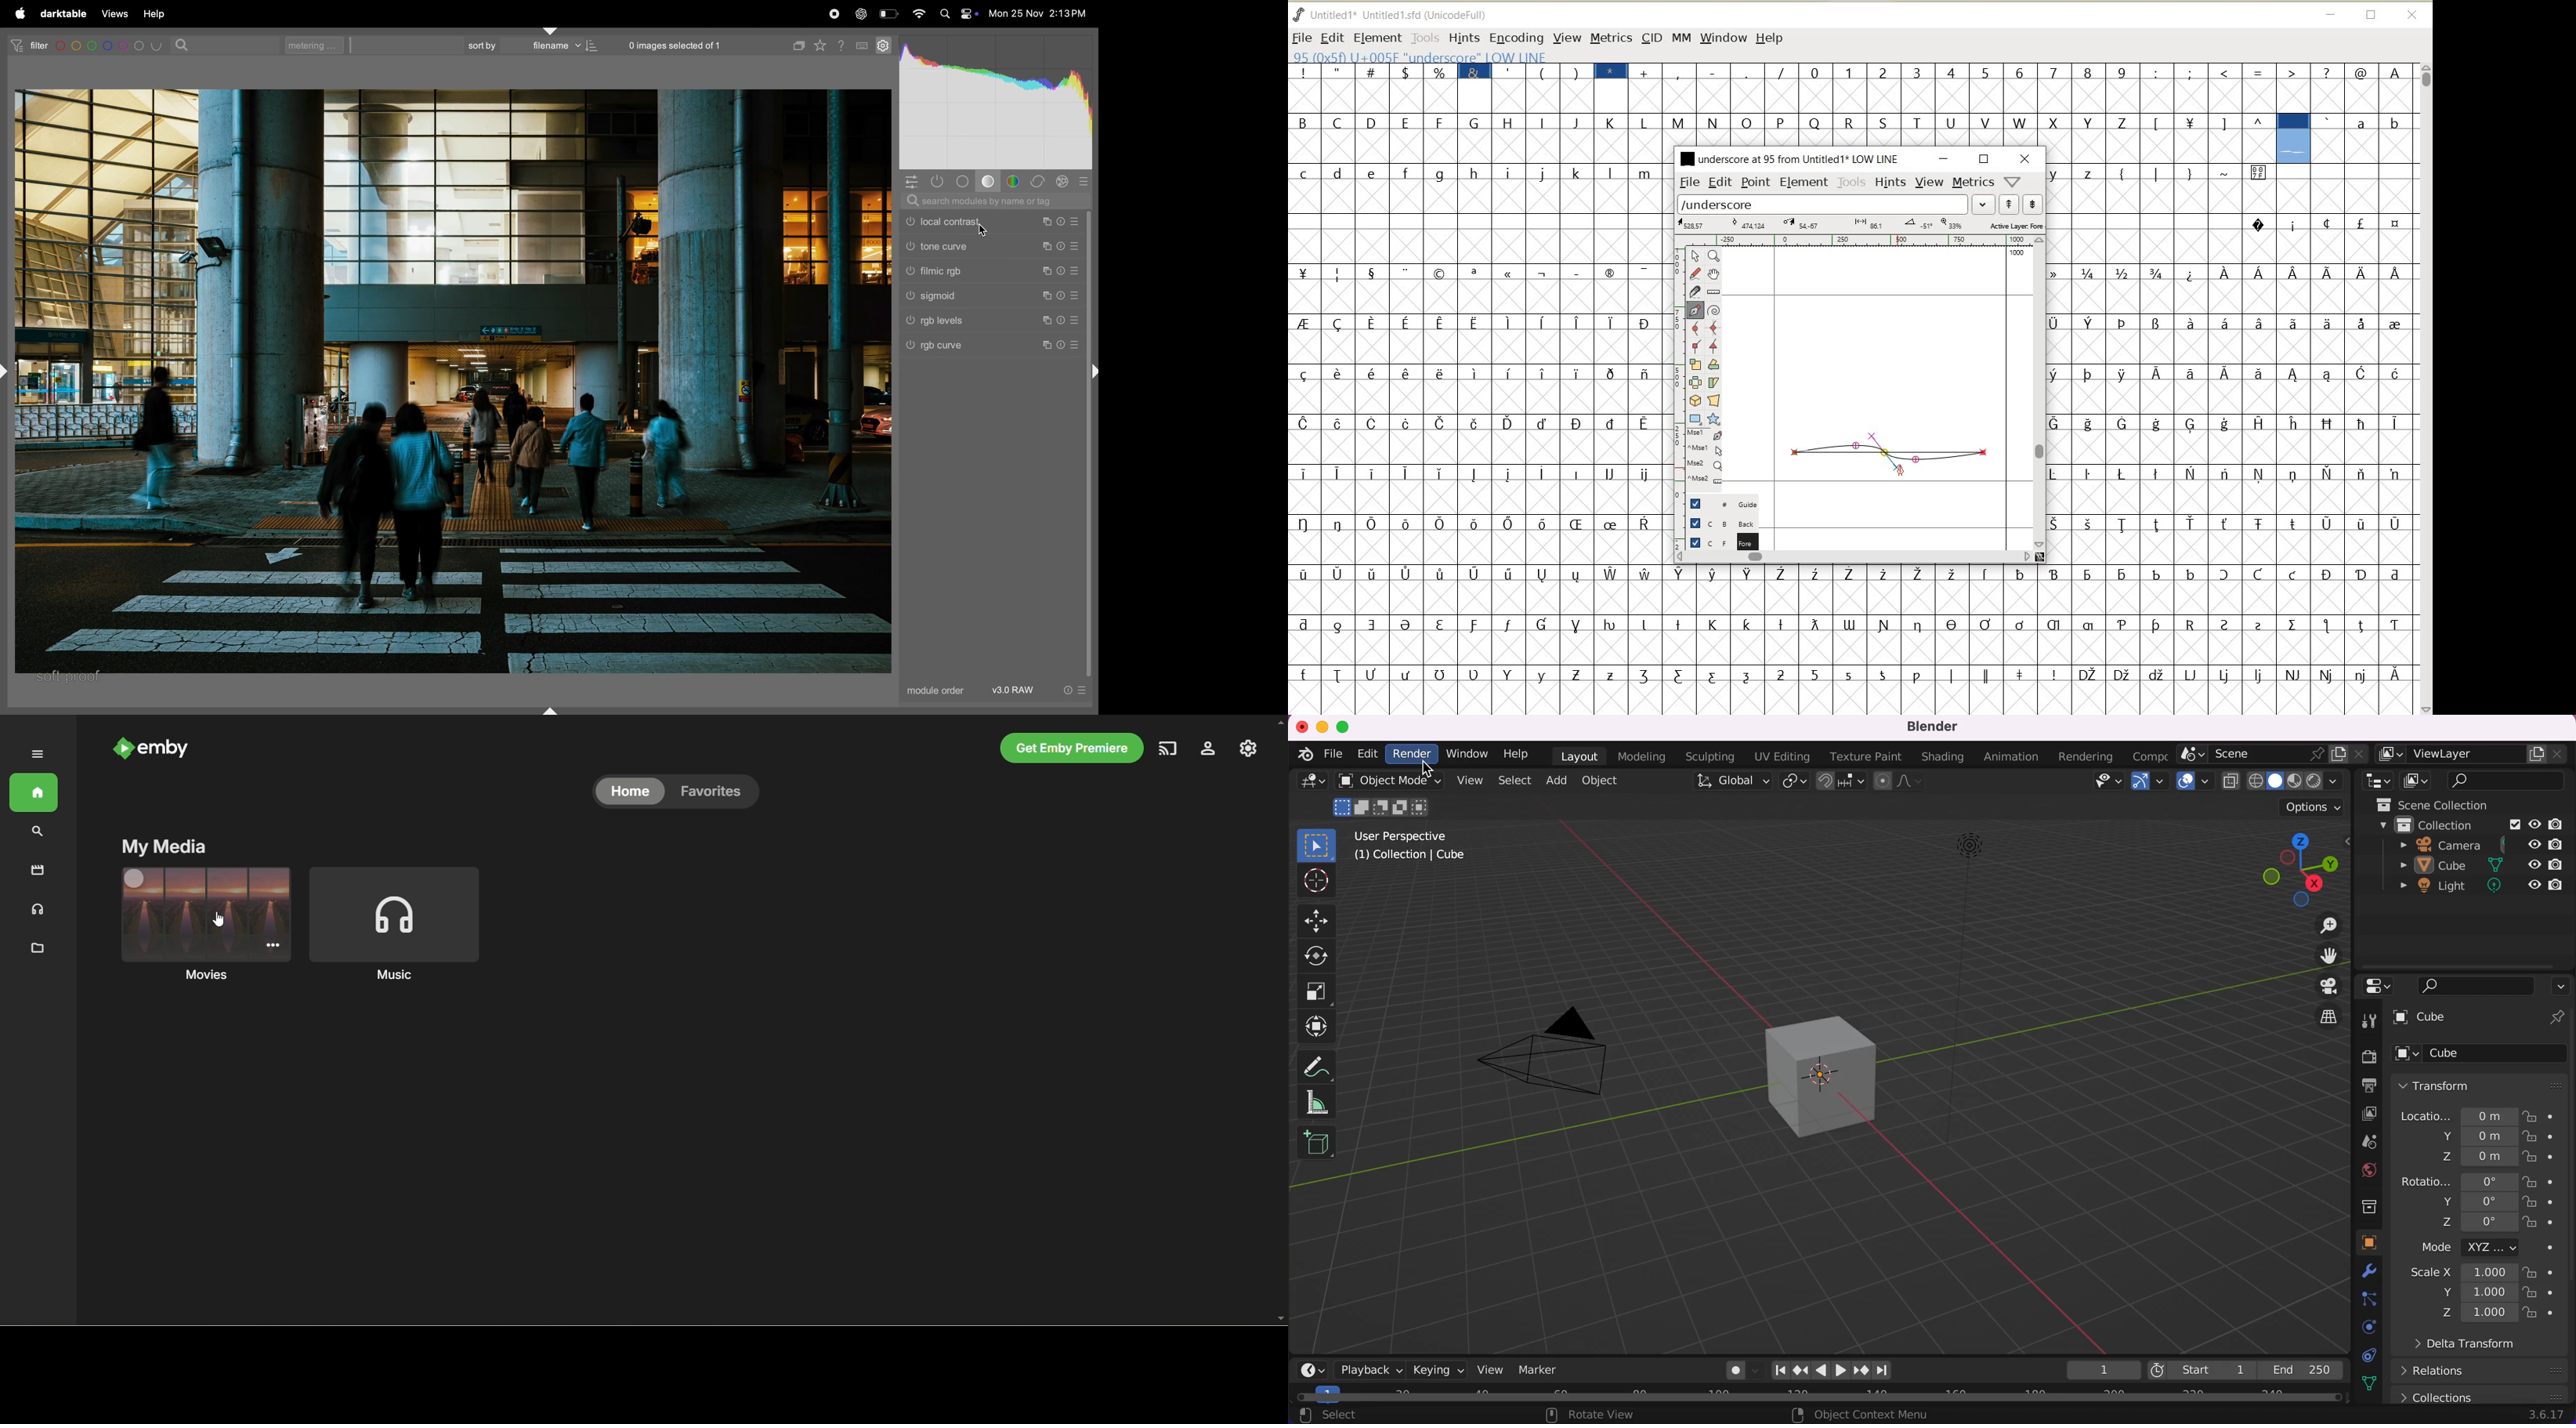  I want to click on search bar, so click(2507, 780).